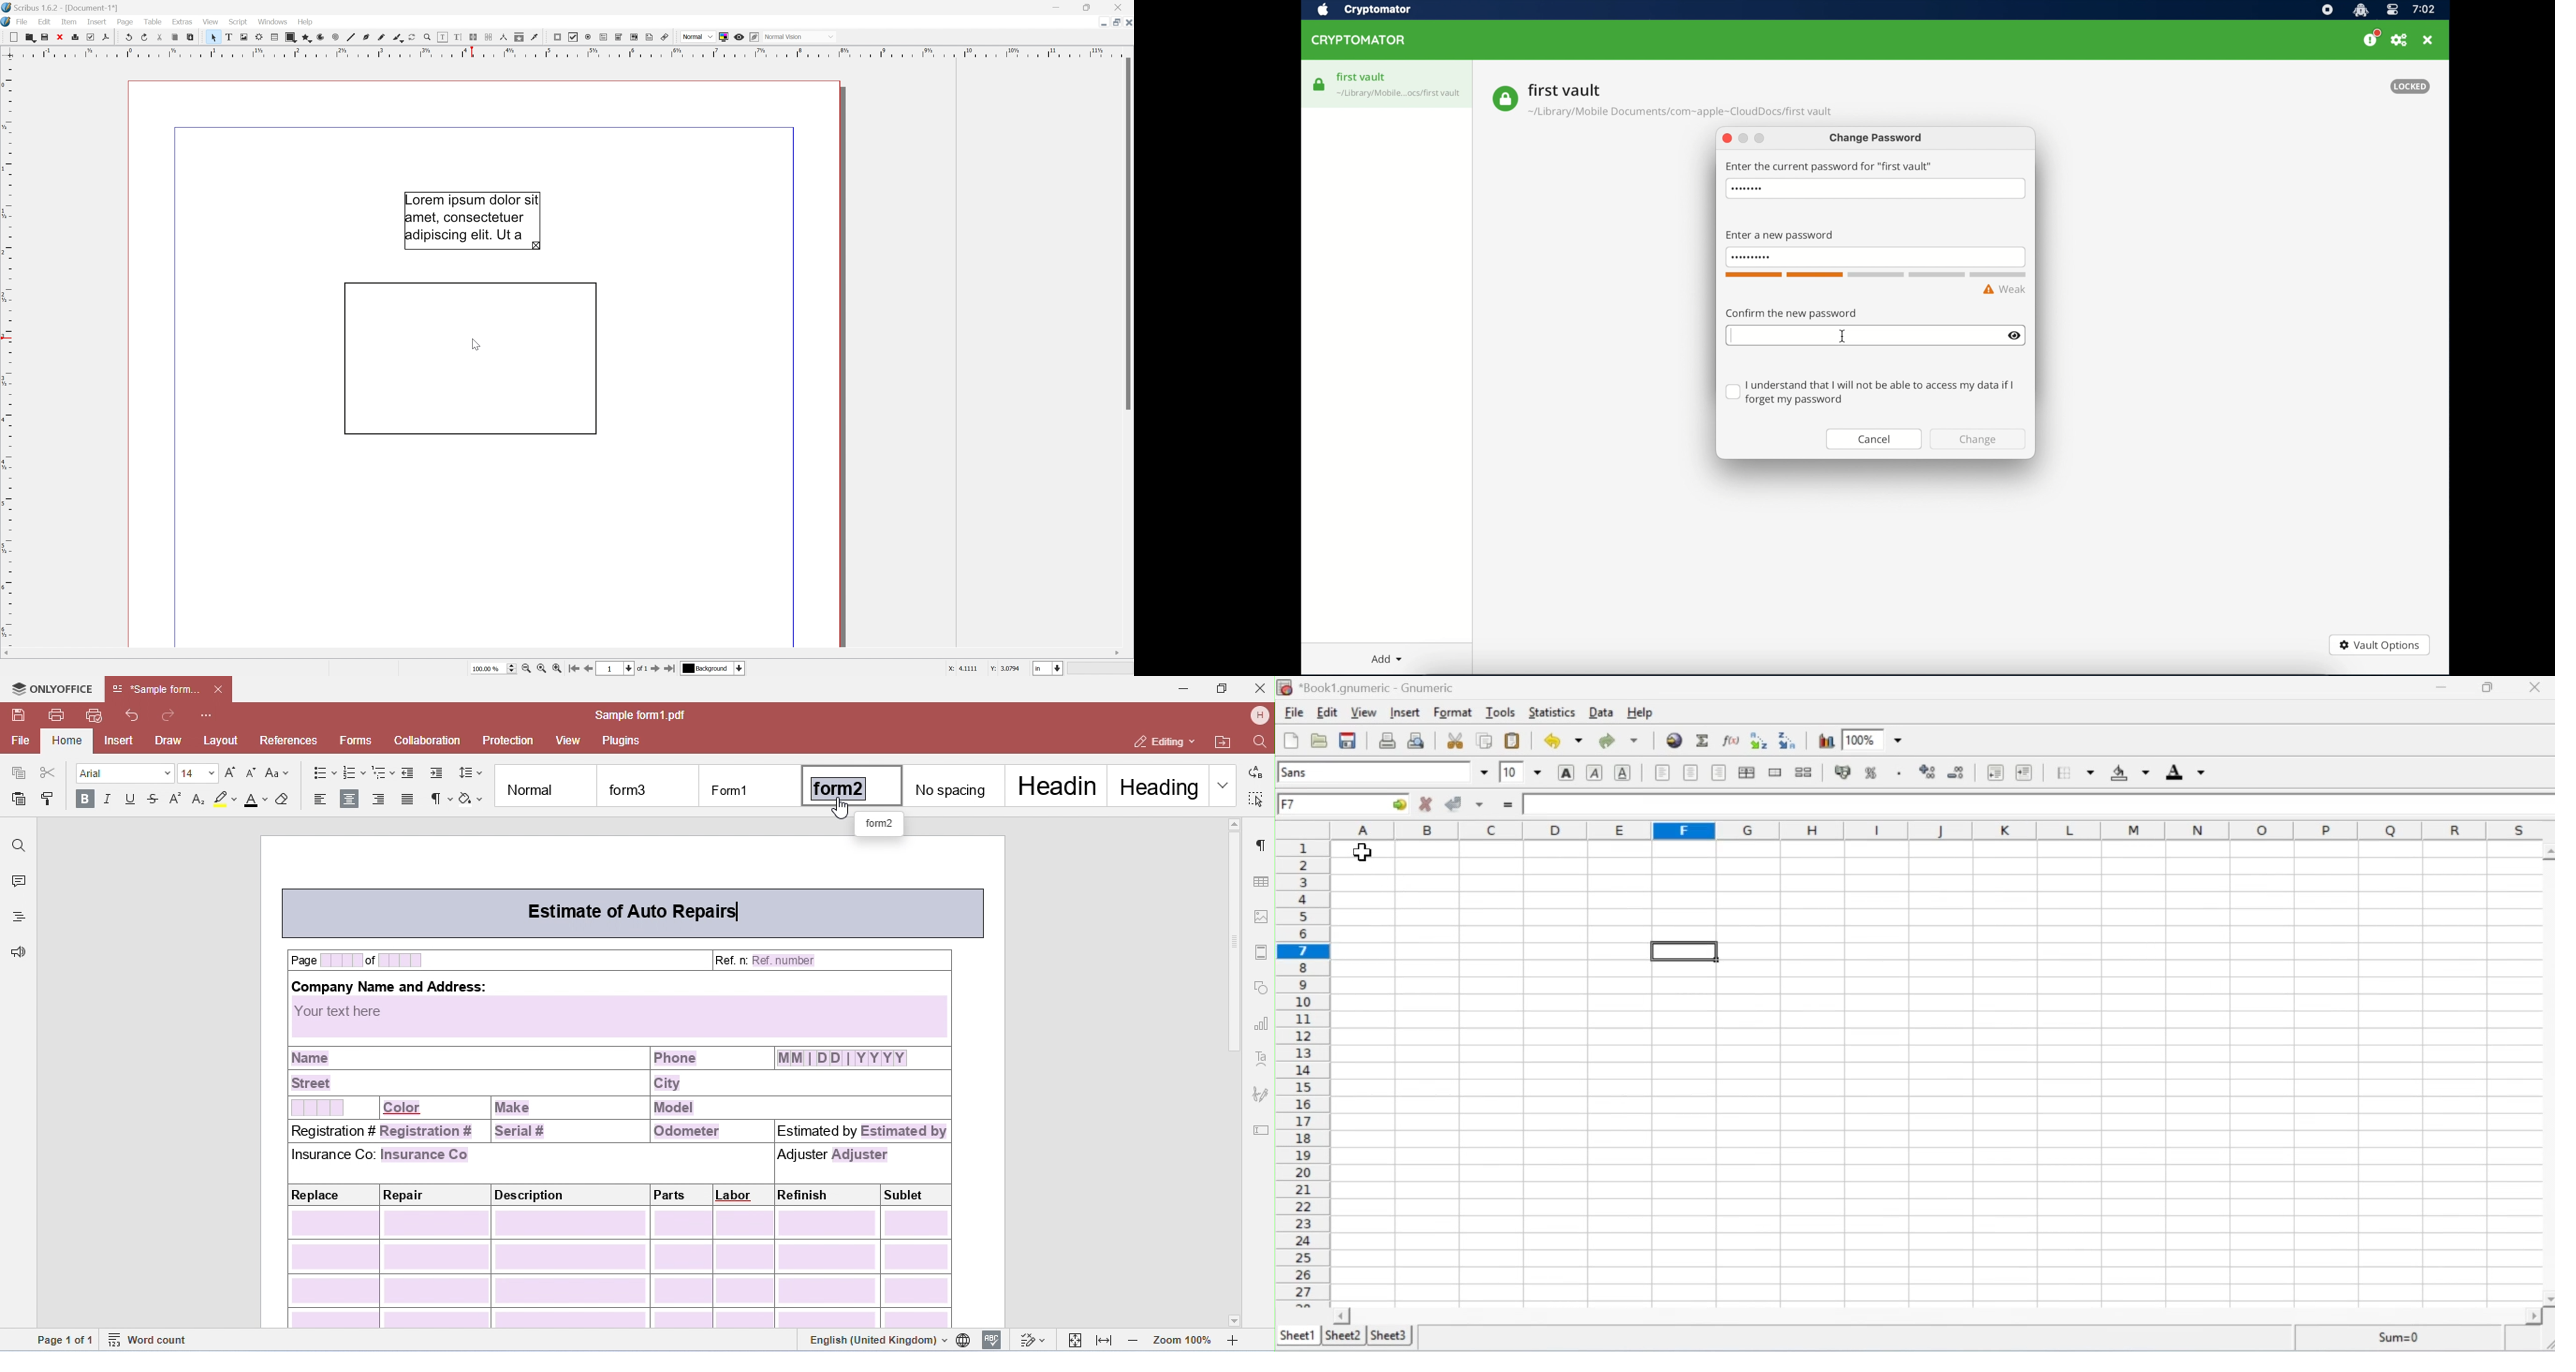  What do you see at coordinates (210, 37) in the screenshot?
I see `Select item` at bounding box center [210, 37].